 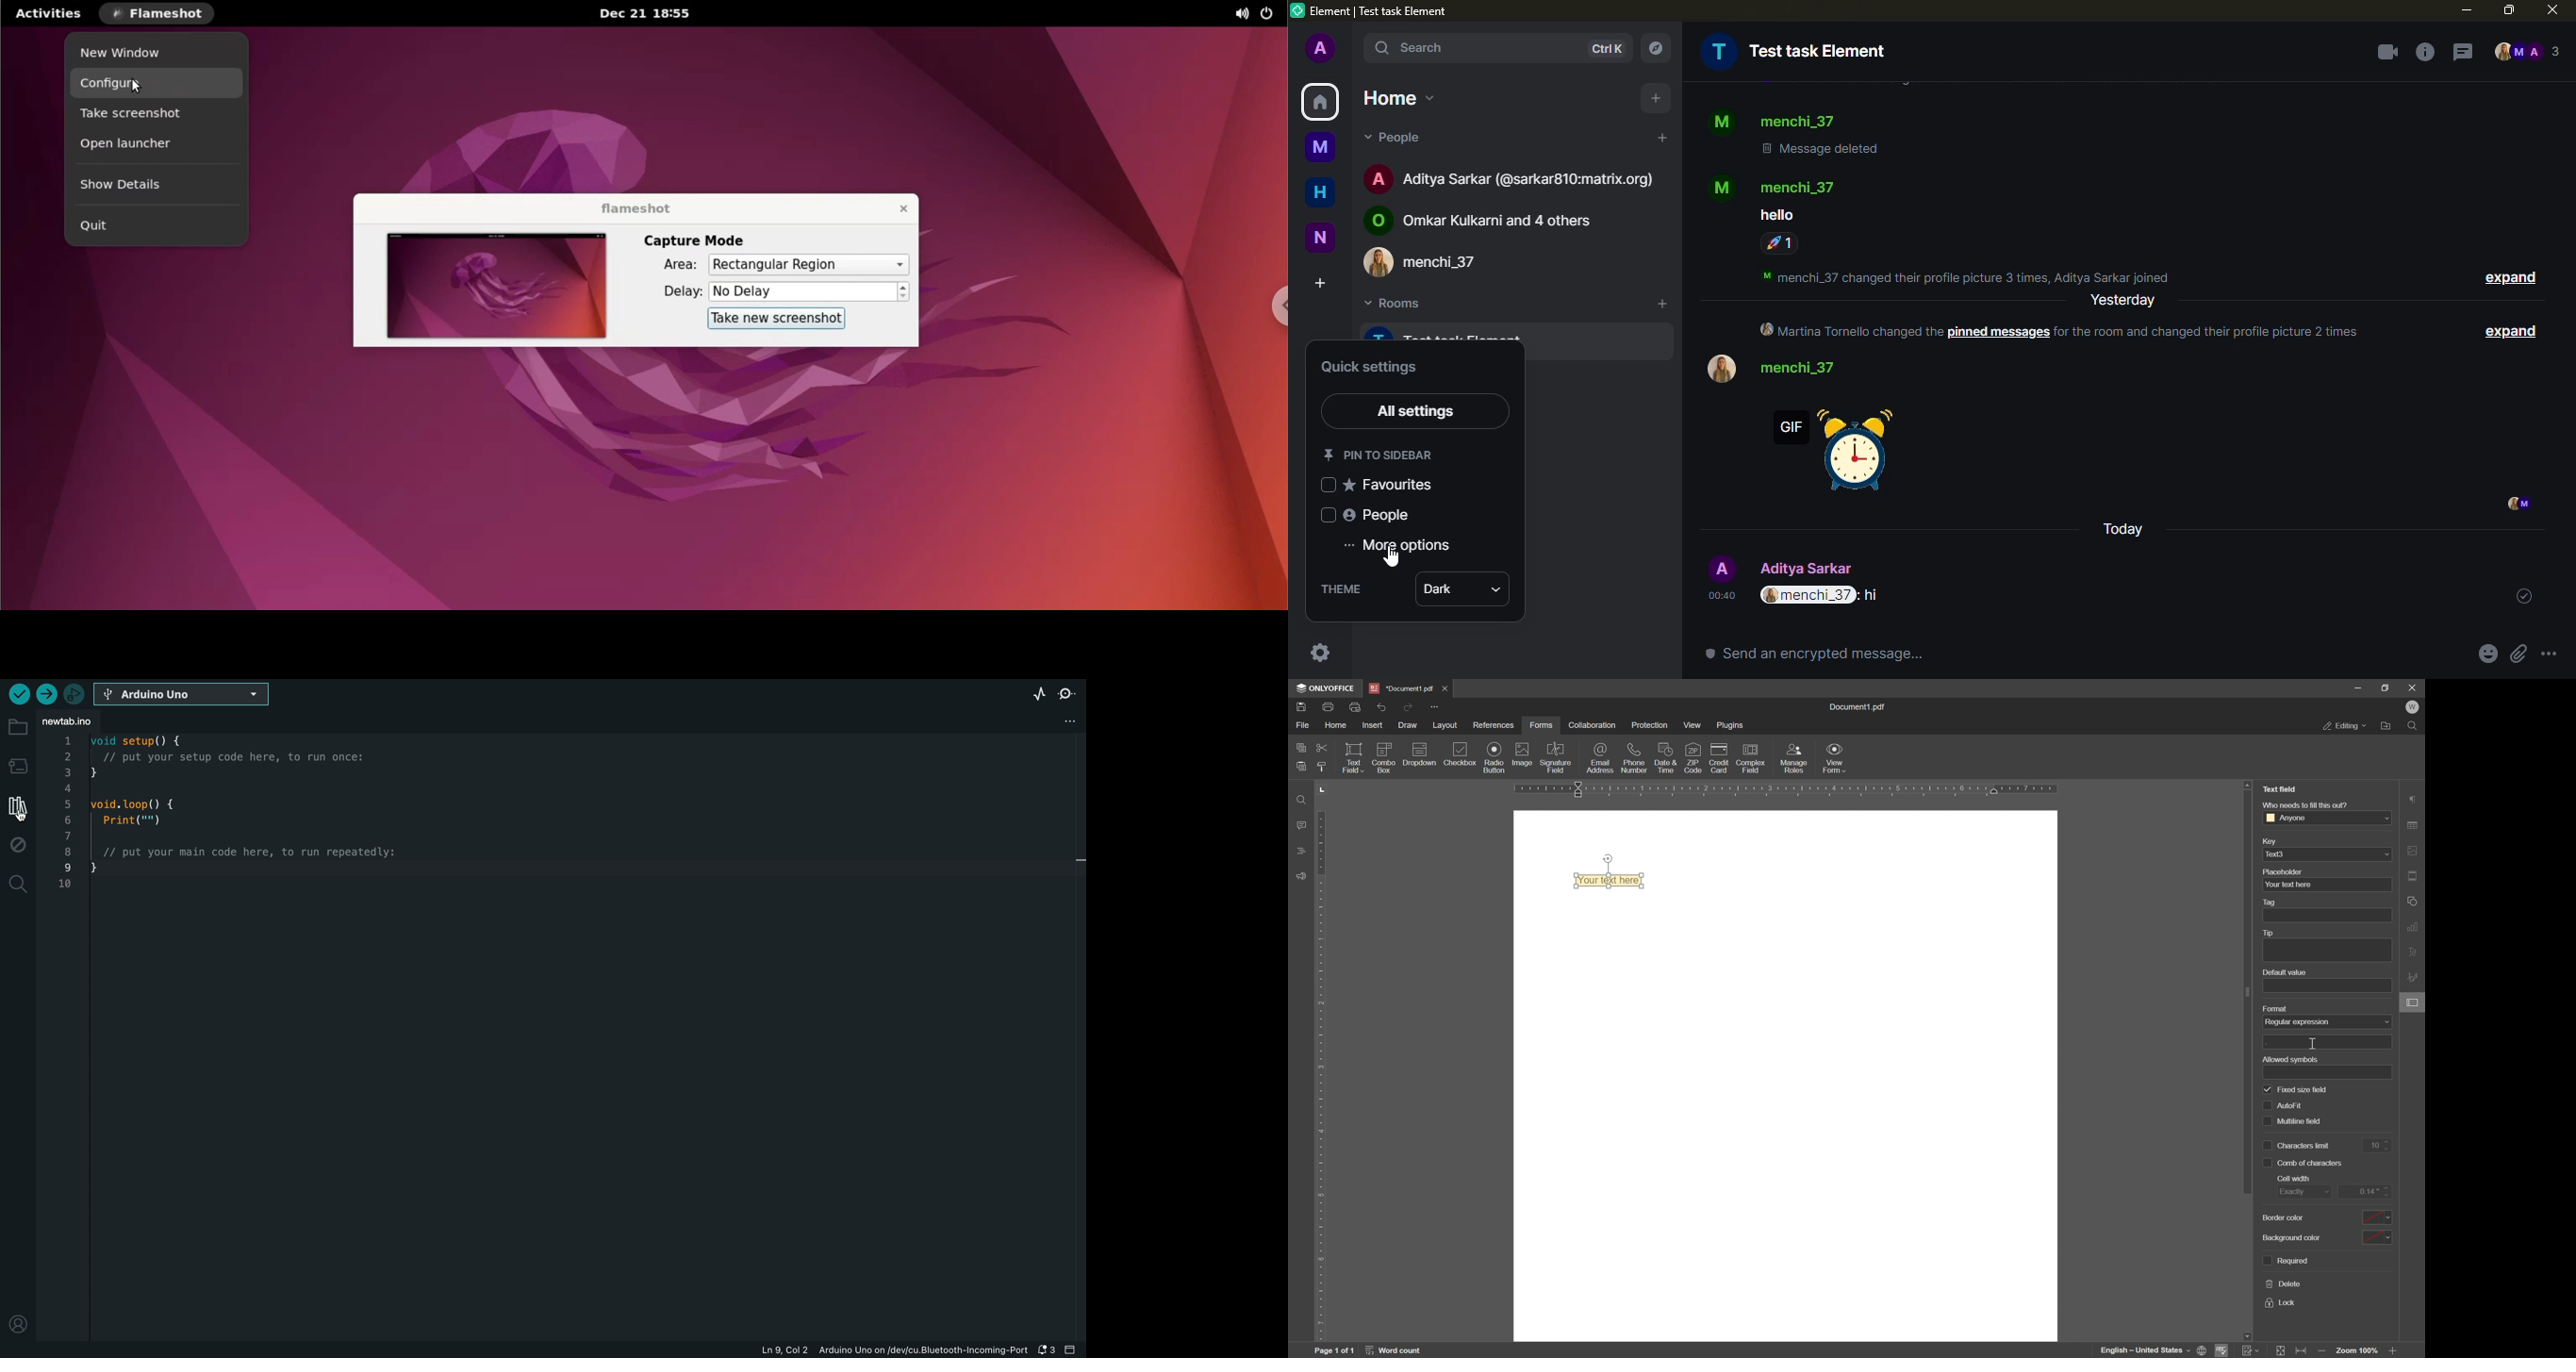 I want to click on textbox, so click(x=2328, y=1042).